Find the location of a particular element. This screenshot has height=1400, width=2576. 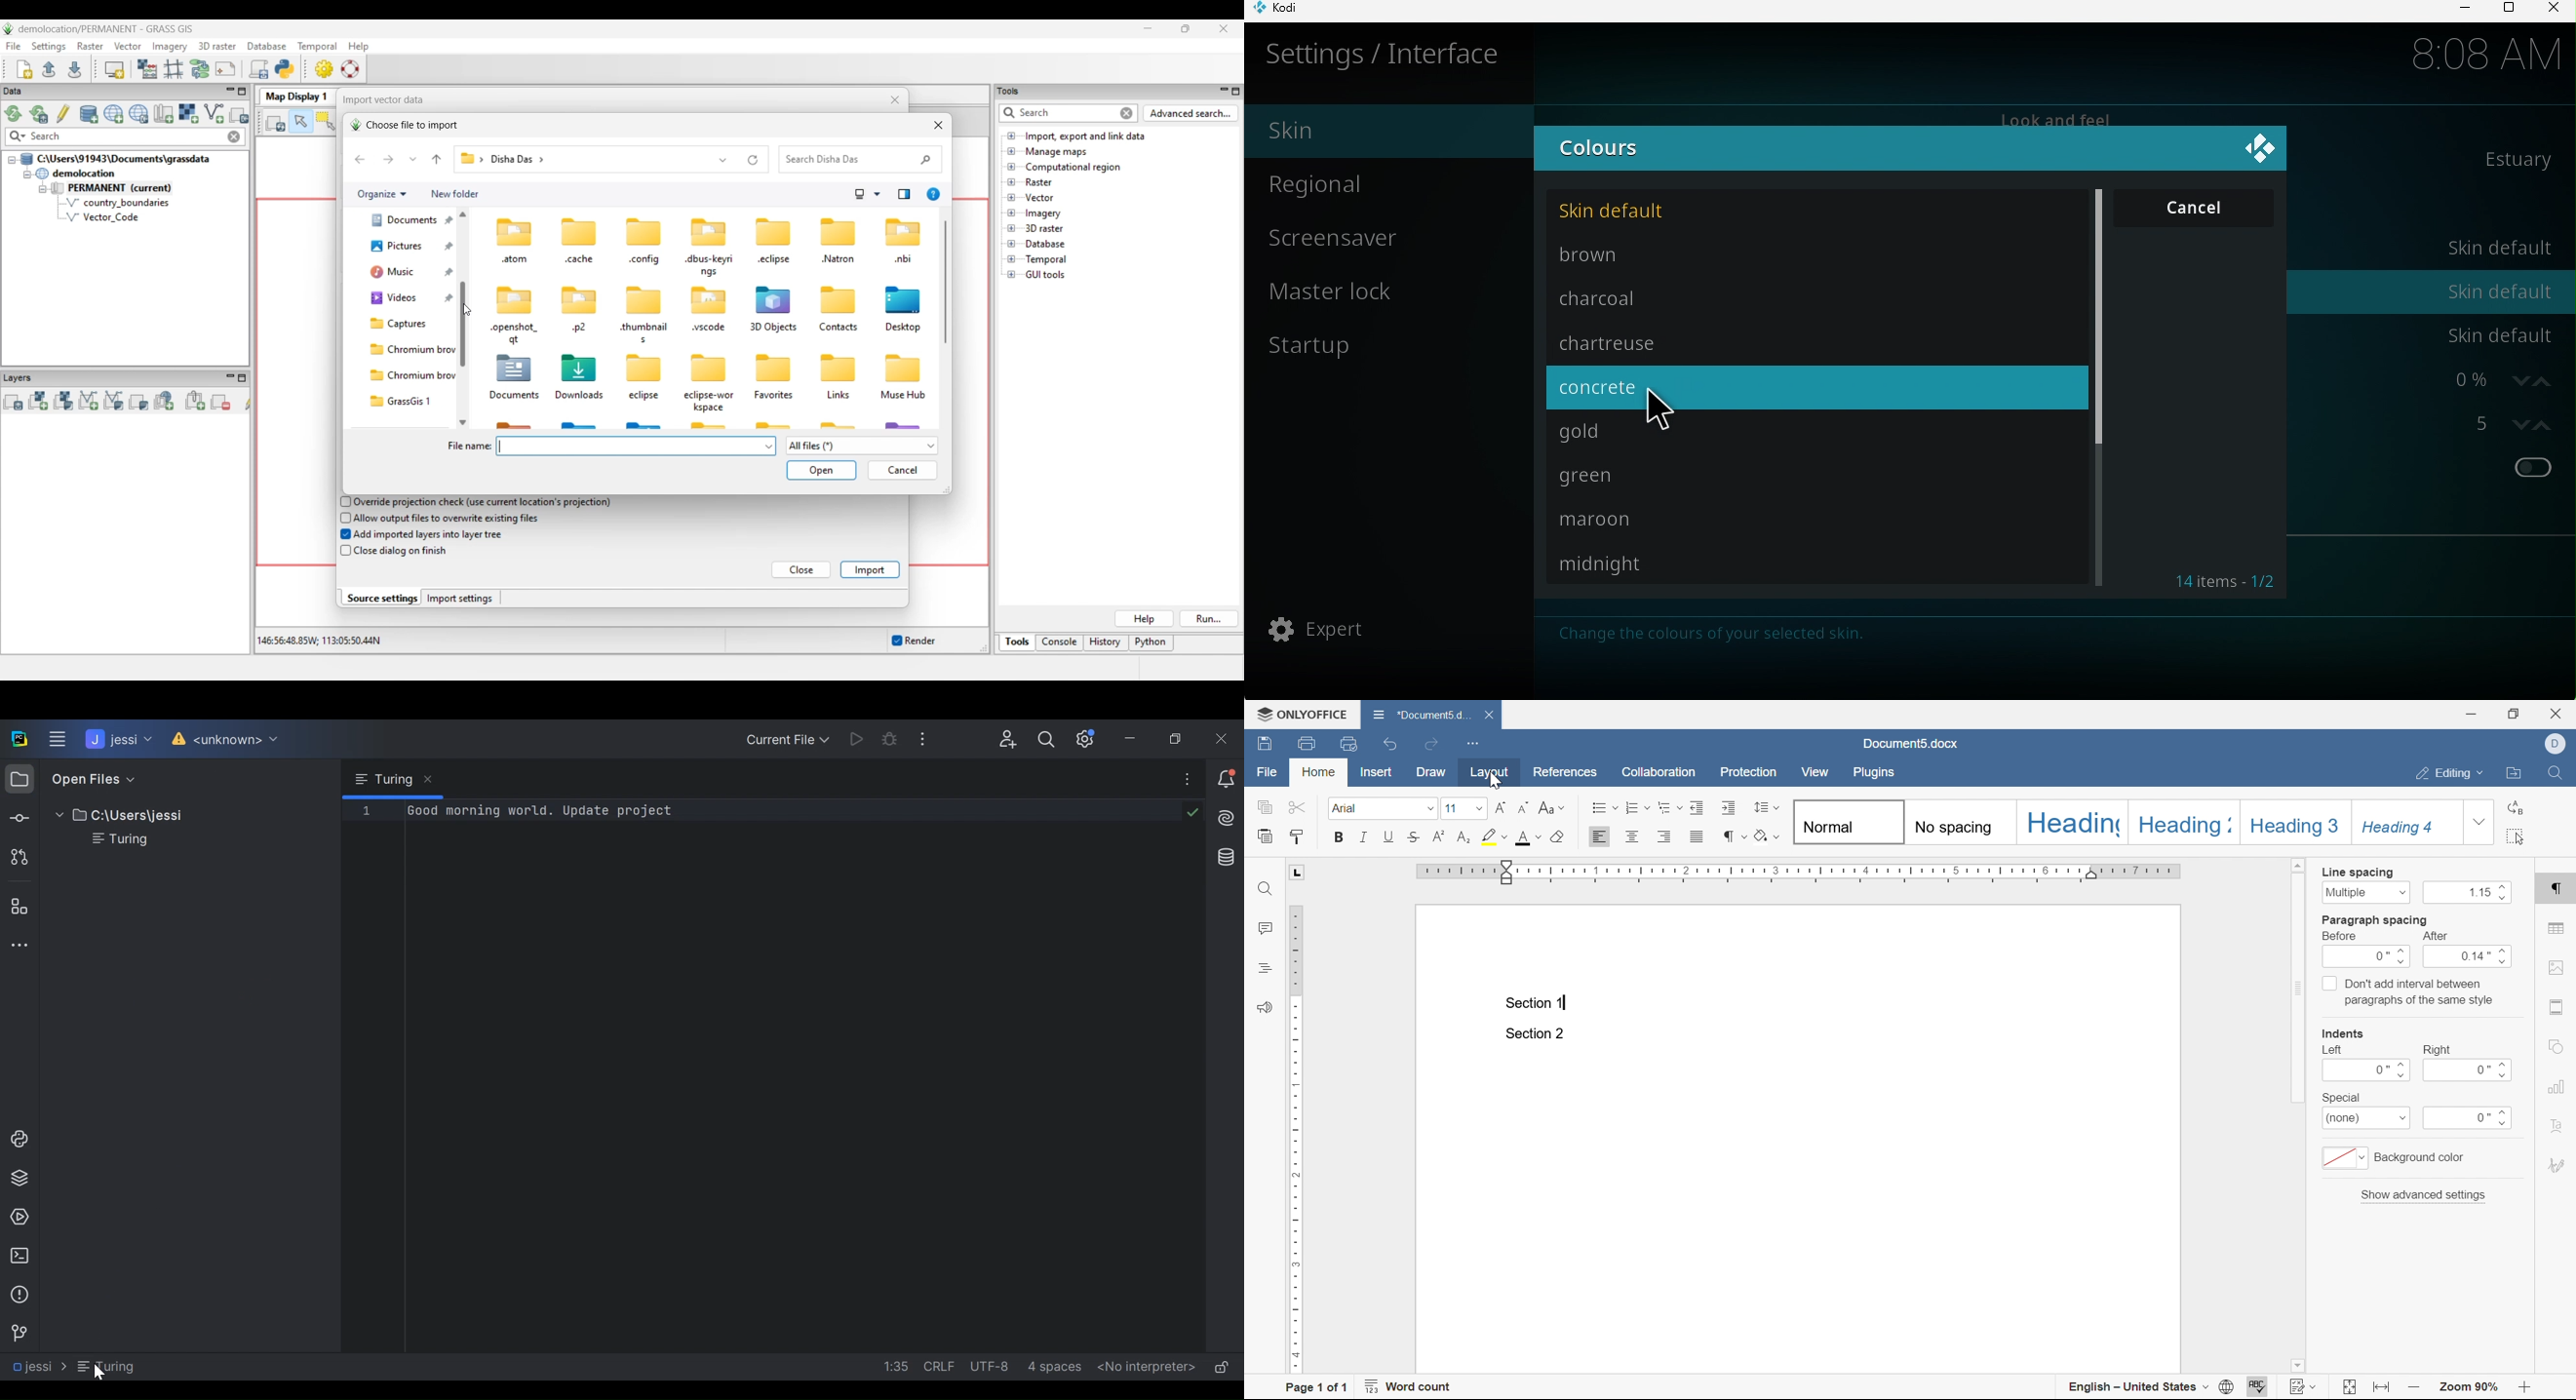

AI Assistant is located at coordinates (1225, 816).